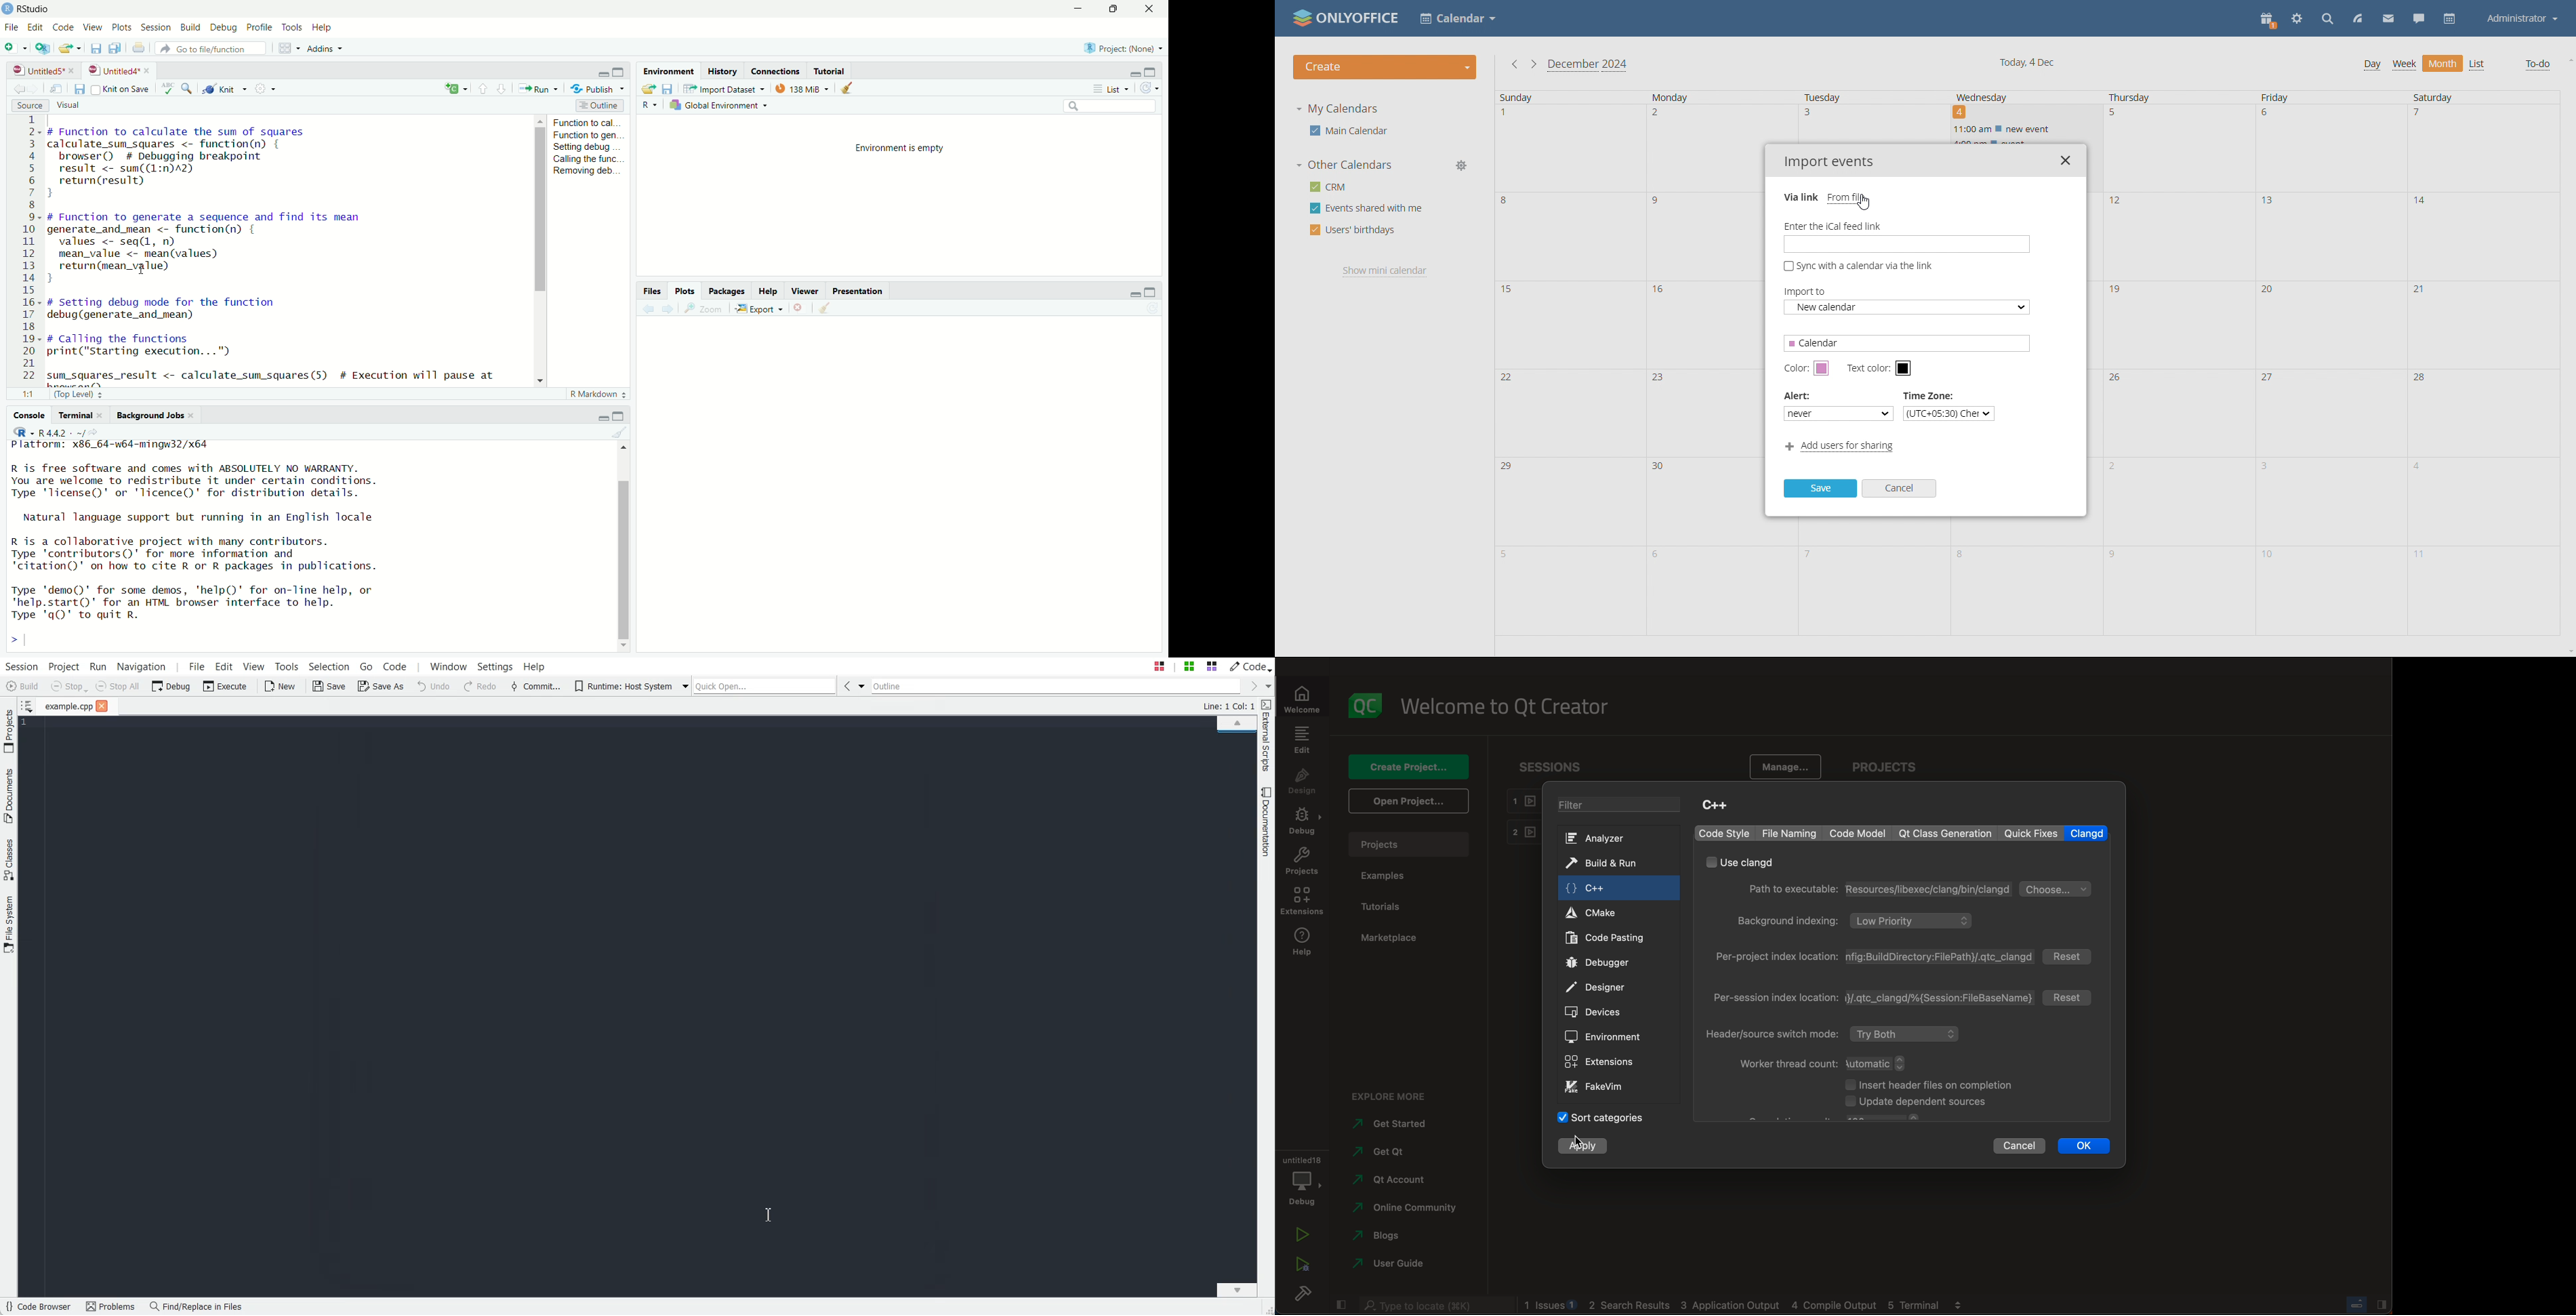 This screenshot has height=1316, width=2576. What do you see at coordinates (626, 552) in the screenshot?
I see `scrollbar` at bounding box center [626, 552].